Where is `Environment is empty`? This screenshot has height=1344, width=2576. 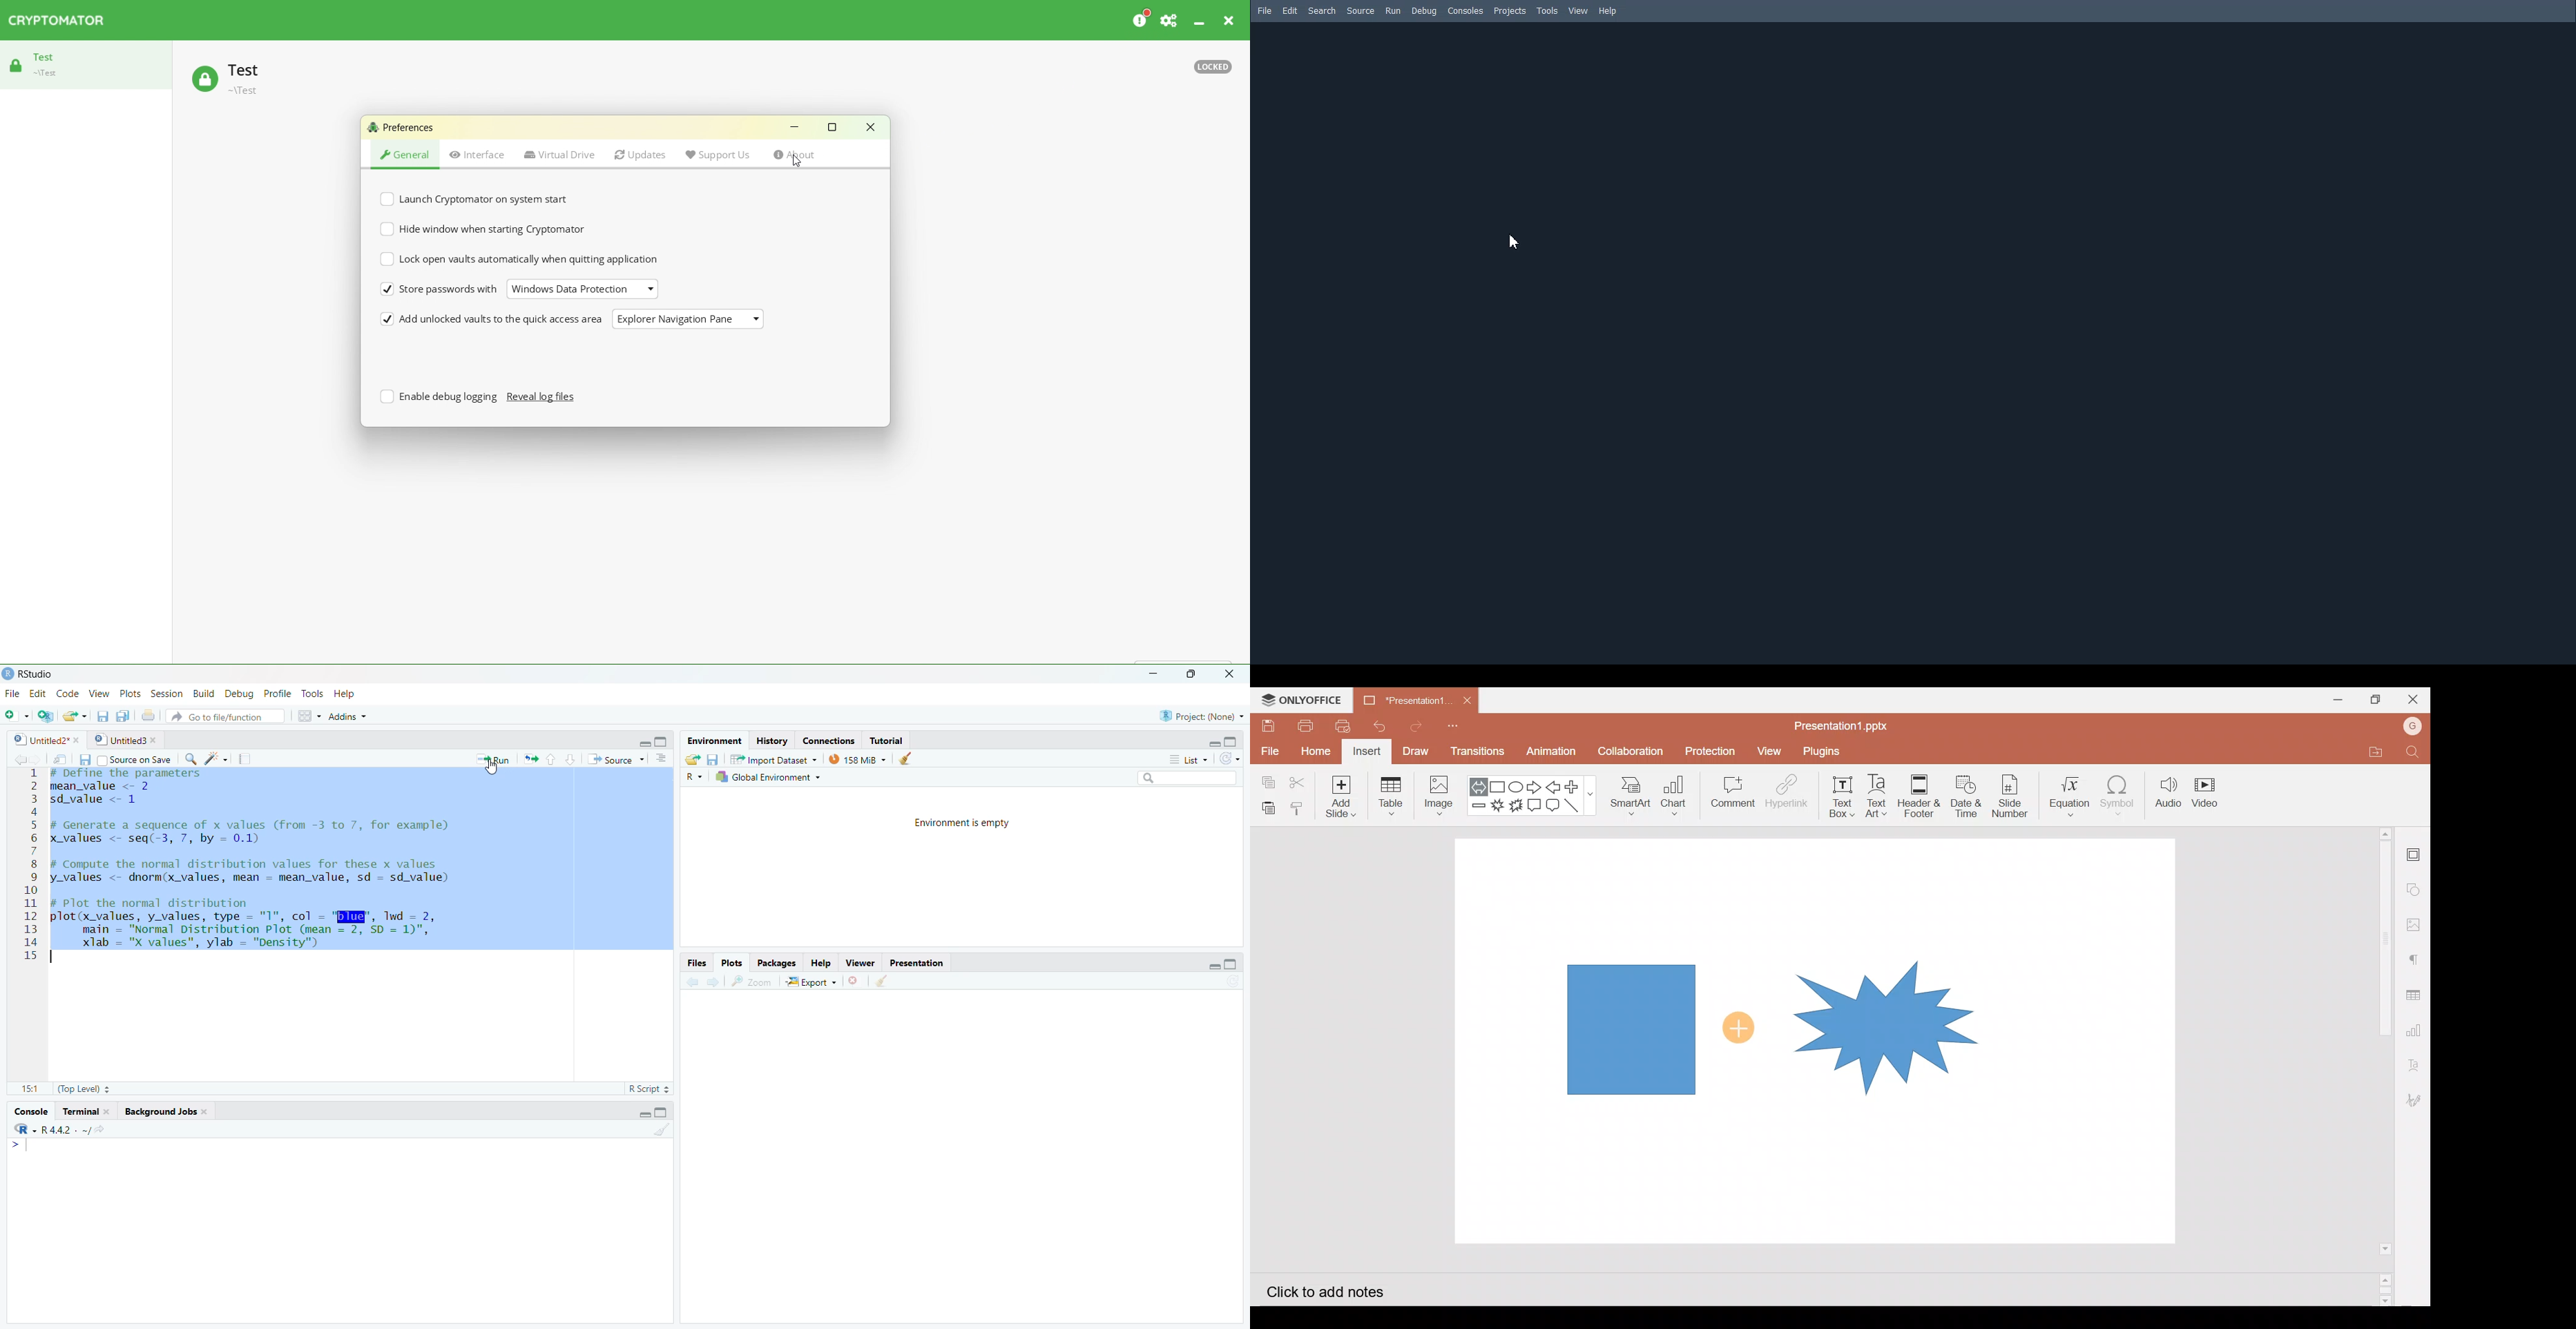
Environment is empty is located at coordinates (959, 823).